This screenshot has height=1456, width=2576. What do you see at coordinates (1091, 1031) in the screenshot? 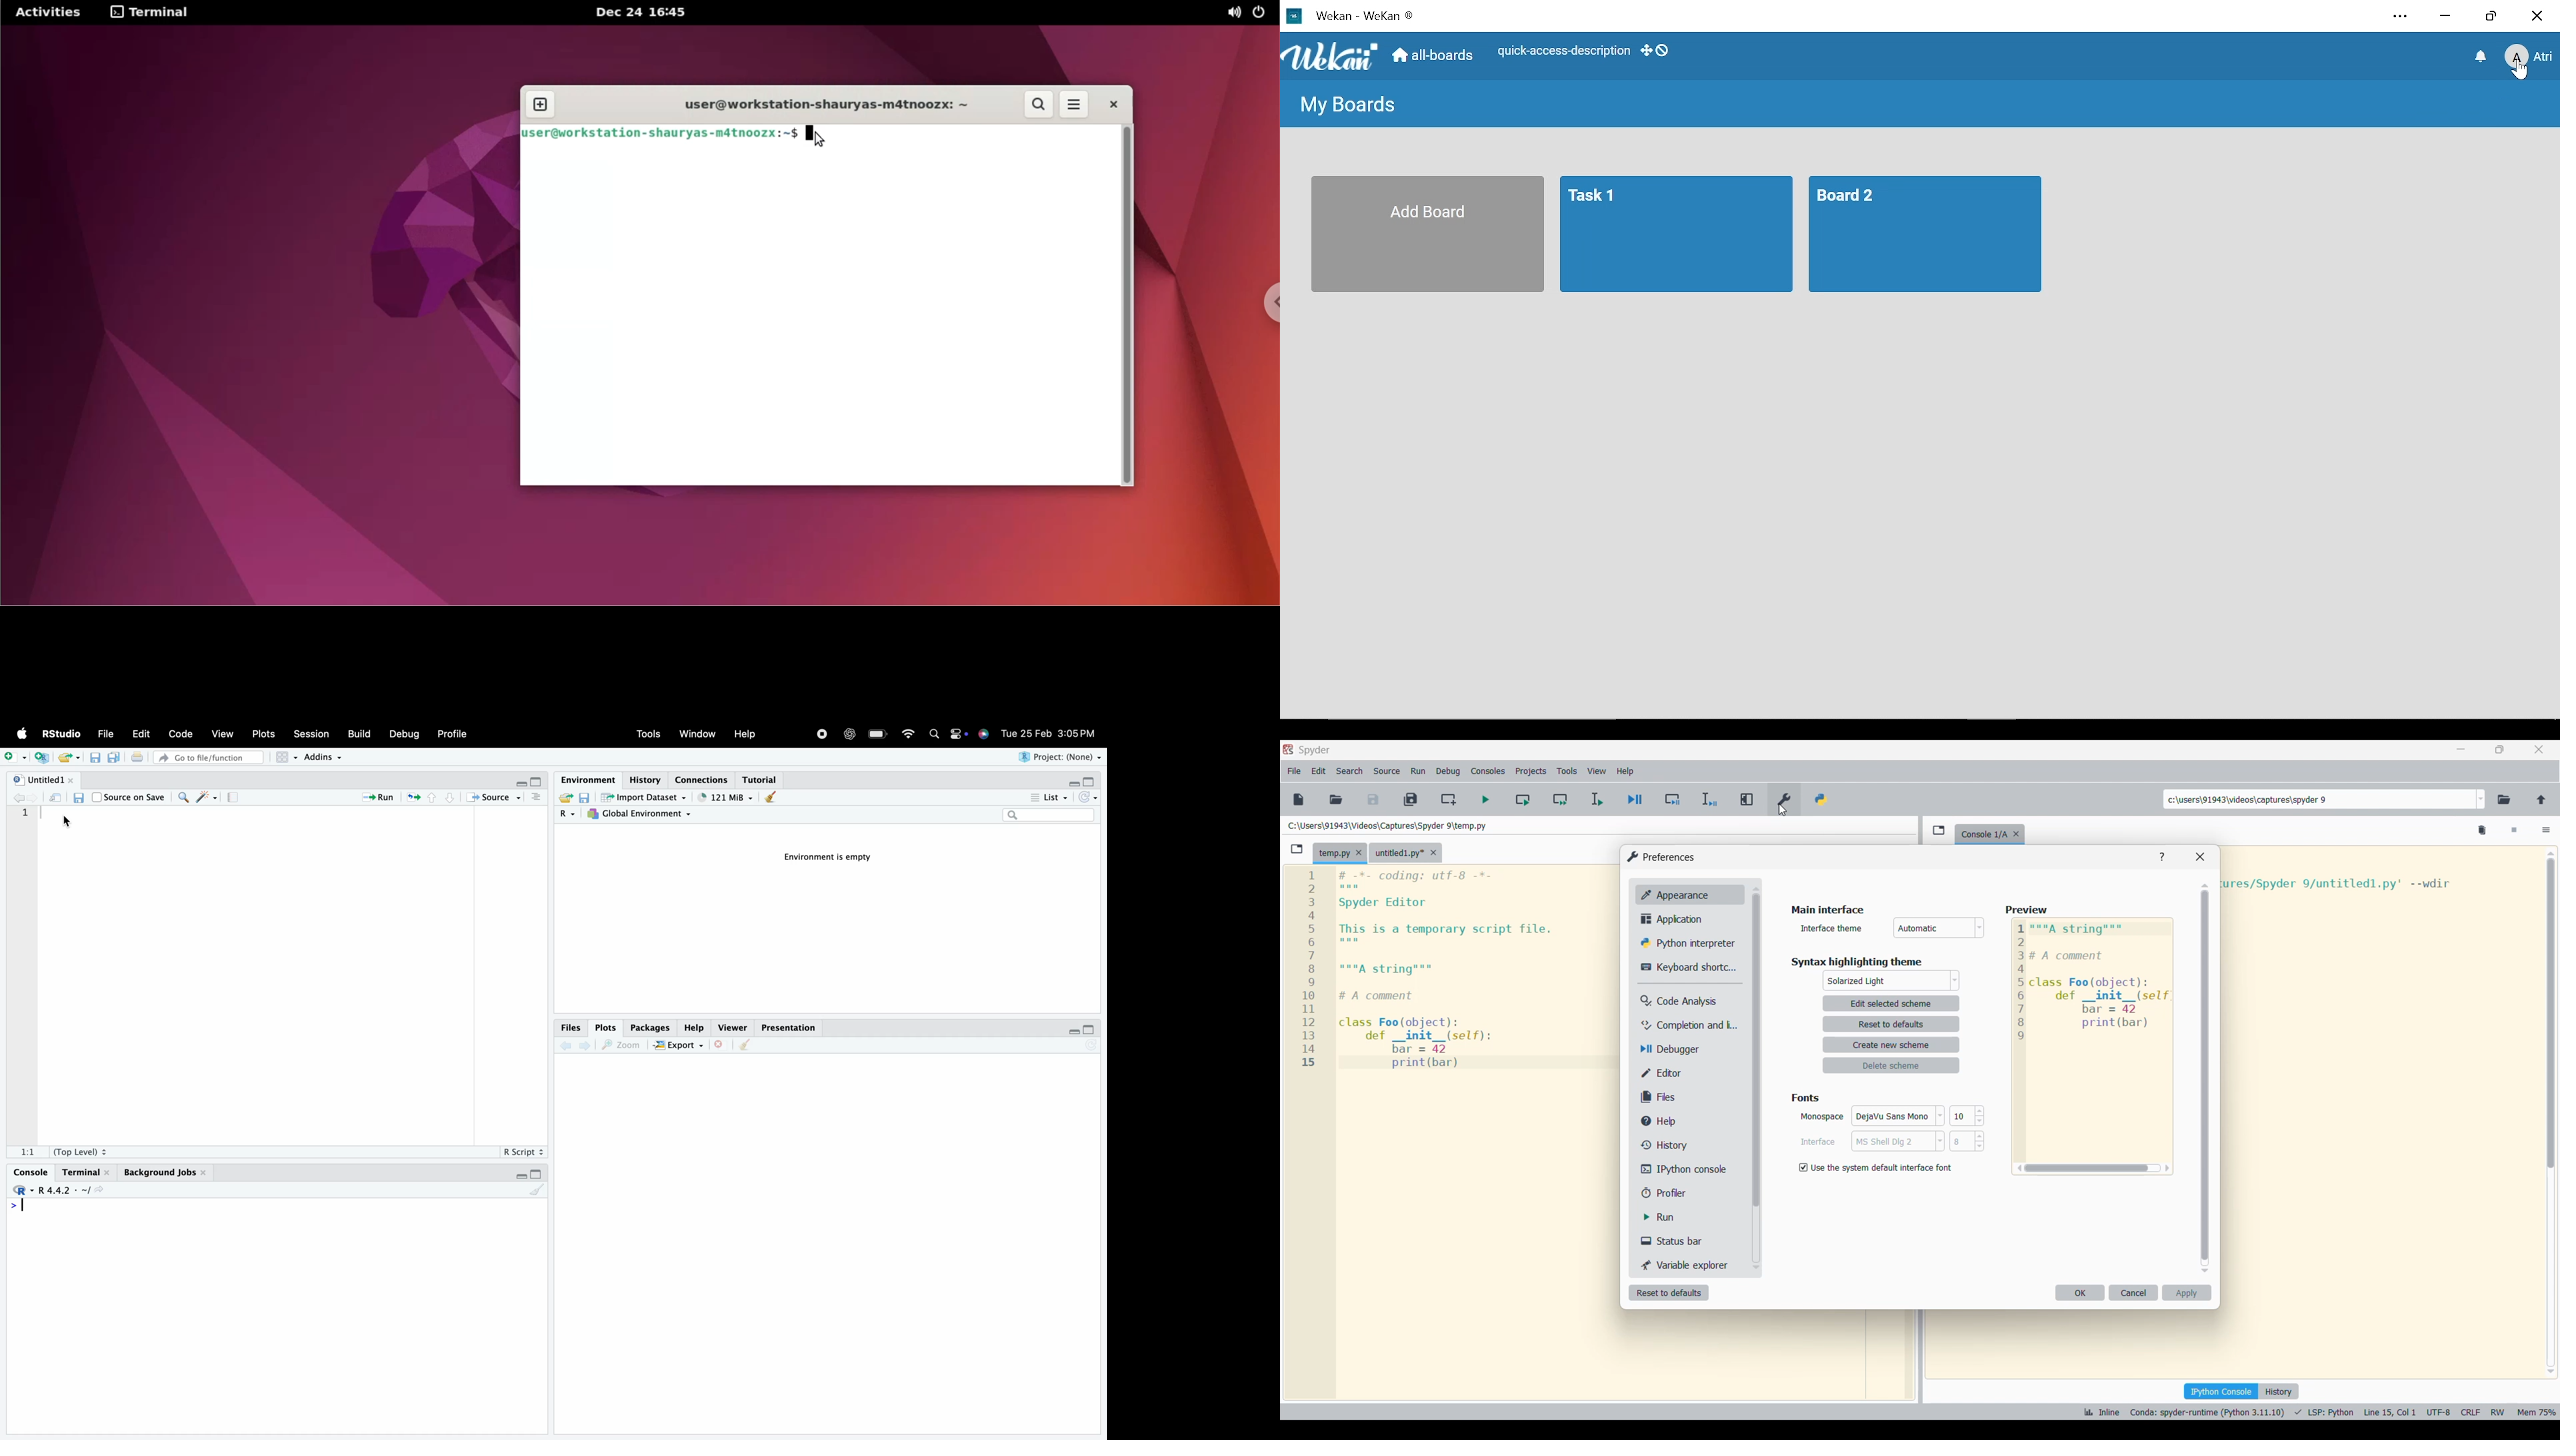
I see `Maximize/Restore` at bounding box center [1091, 1031].